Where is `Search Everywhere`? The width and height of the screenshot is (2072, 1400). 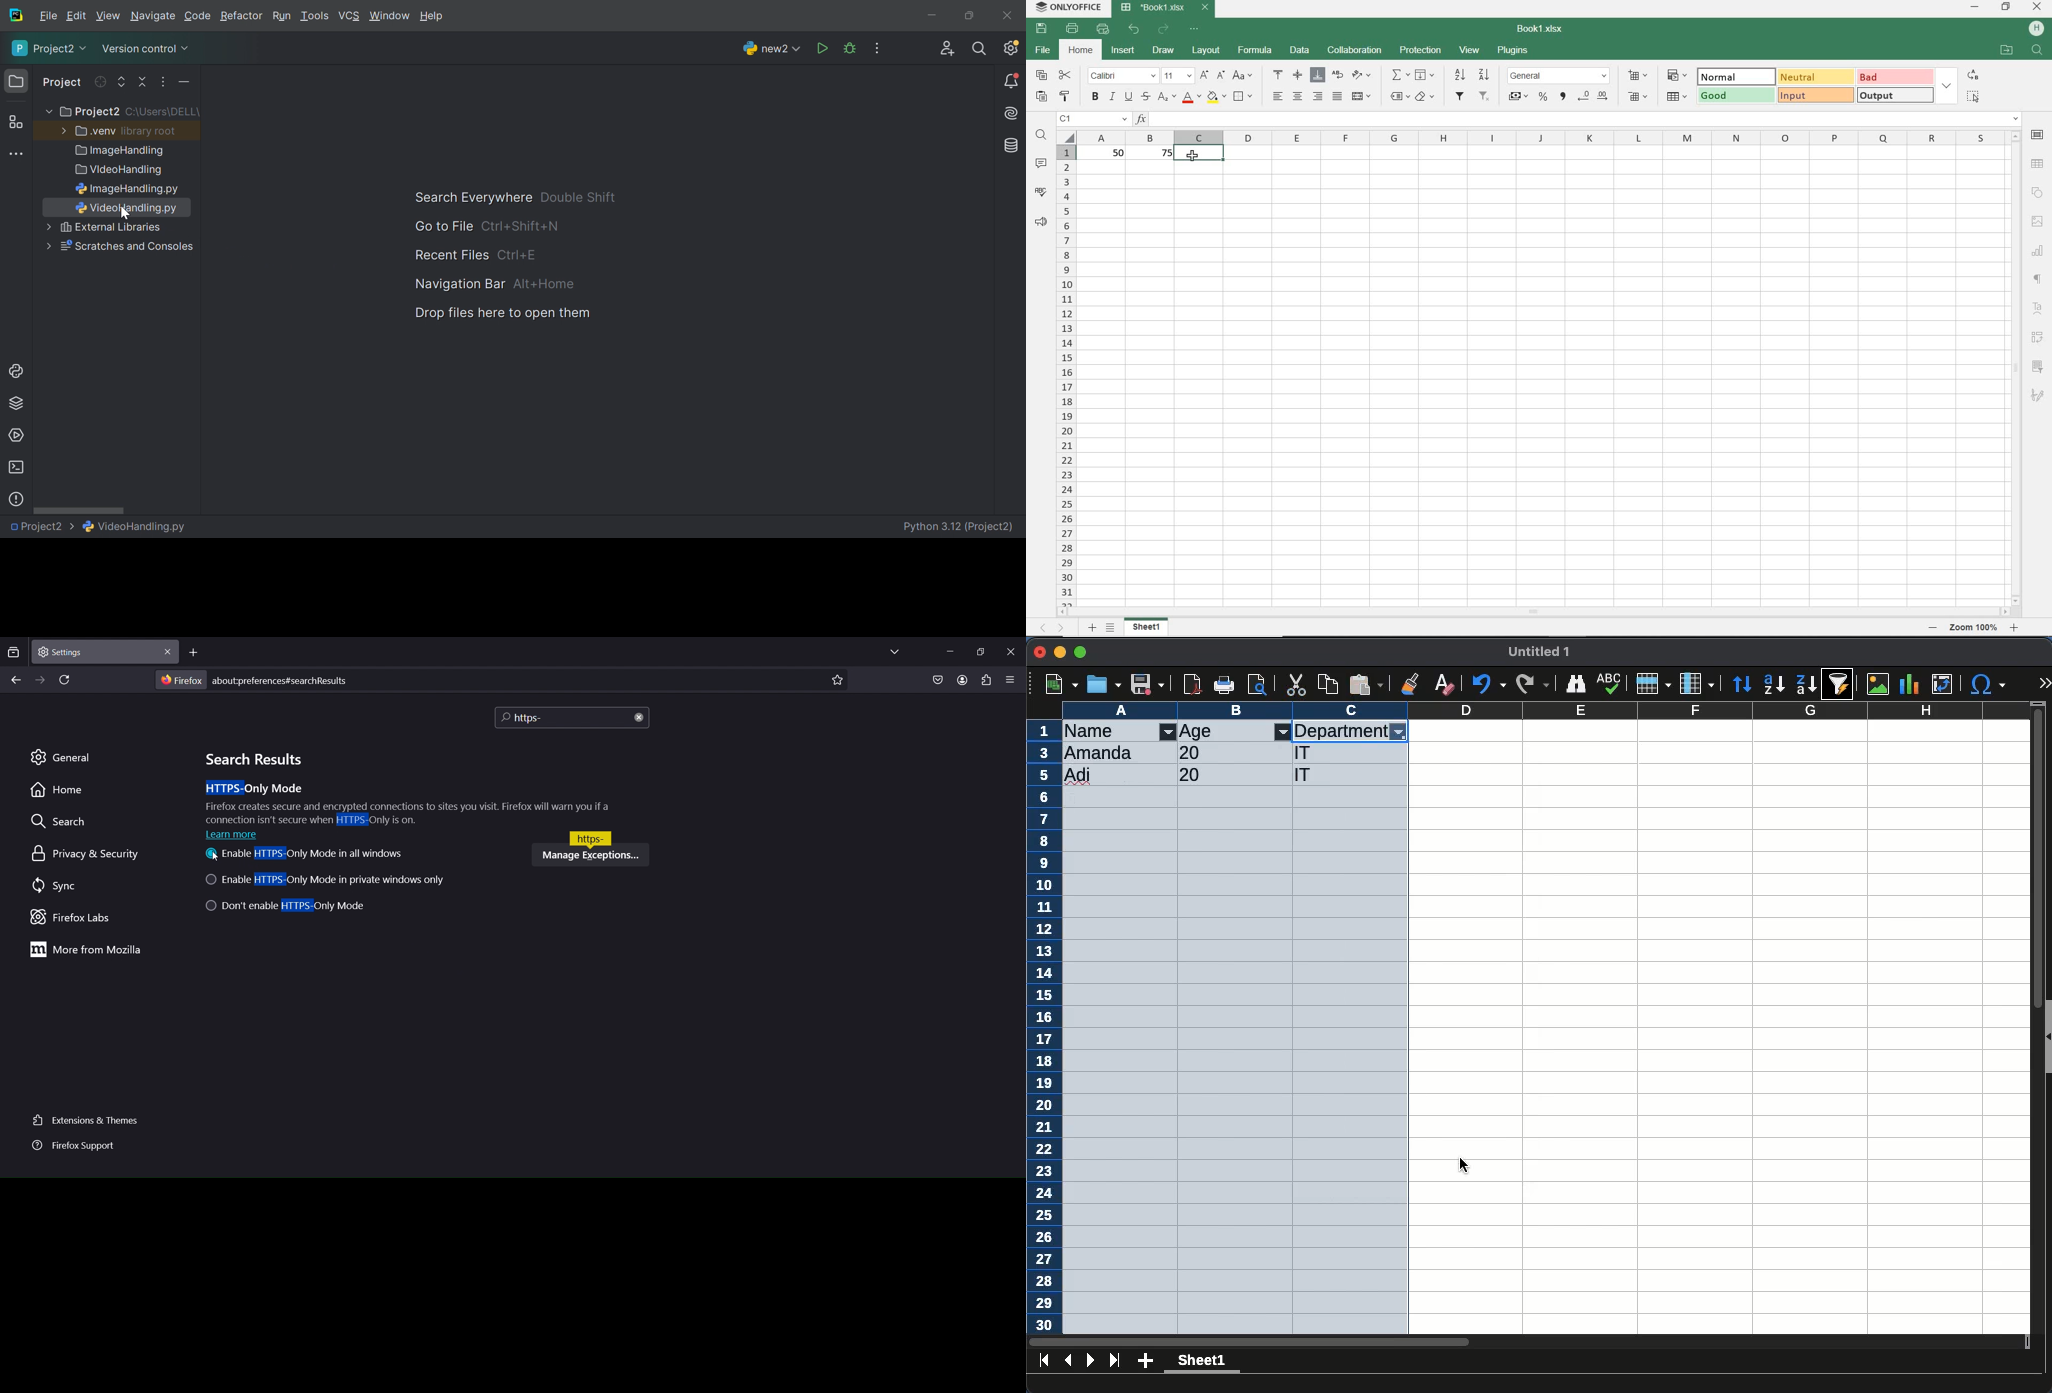
Search Everywhere is located at coordinates (468, 198).